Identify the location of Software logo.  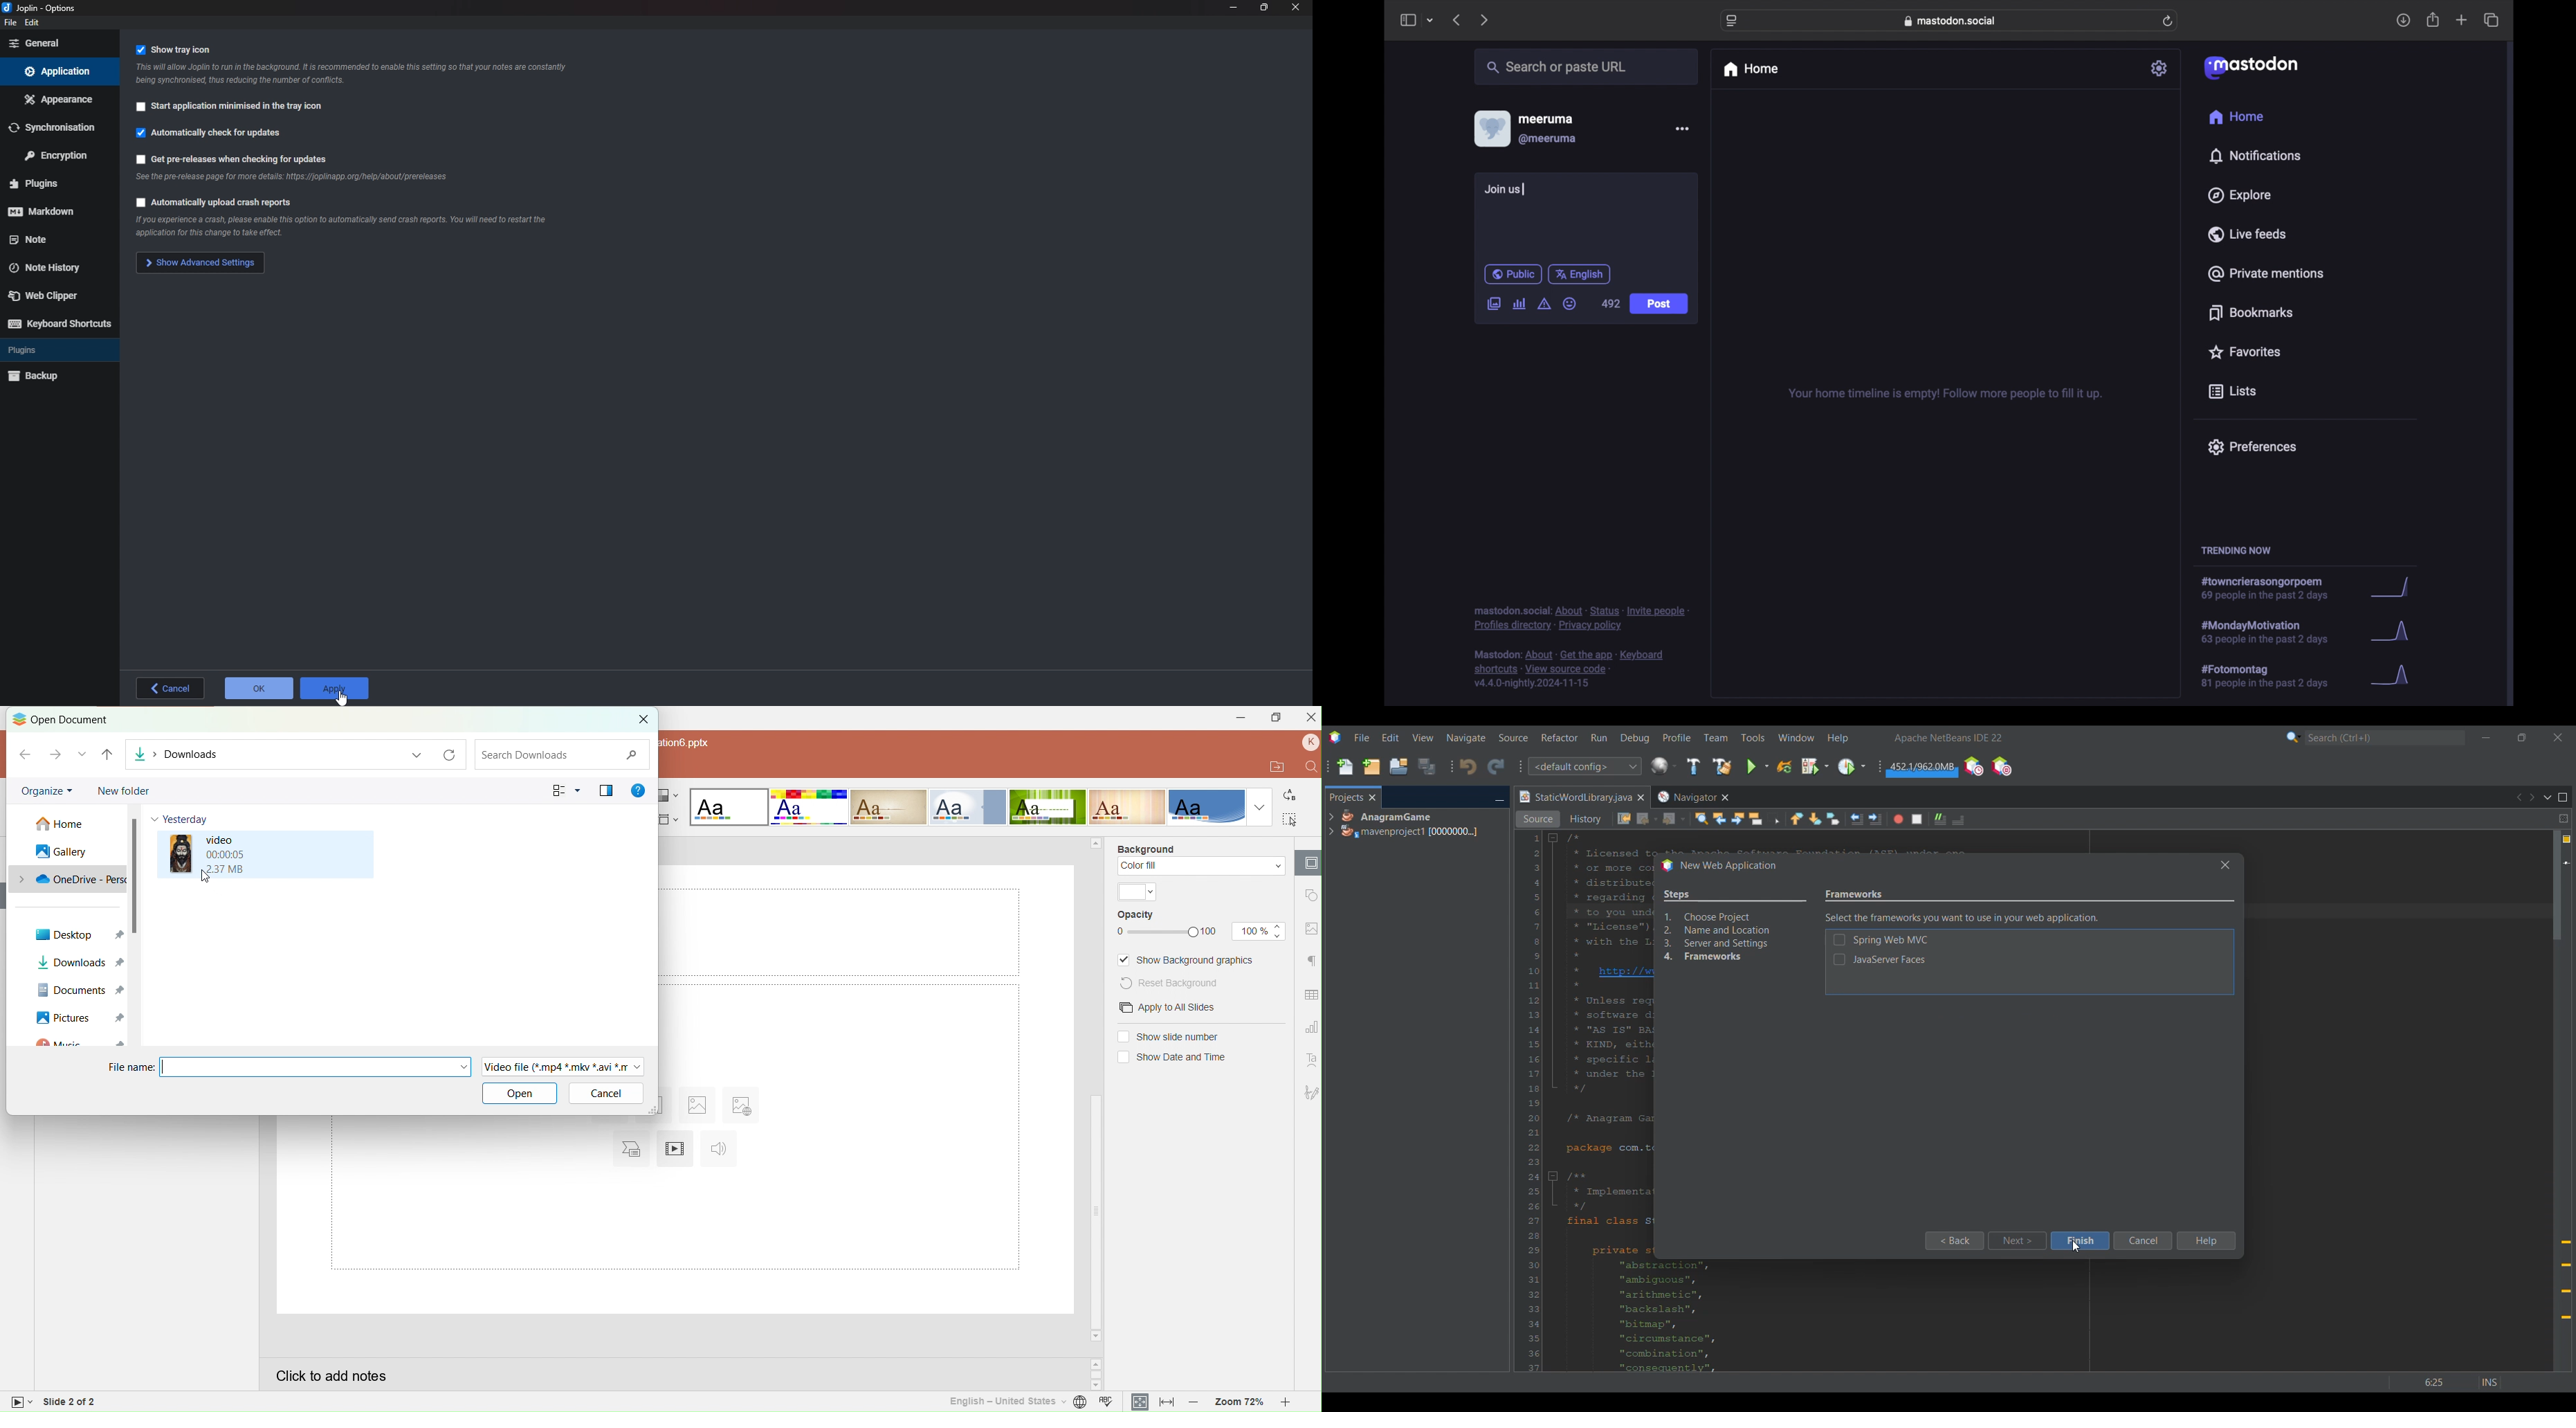
(1335, 737).